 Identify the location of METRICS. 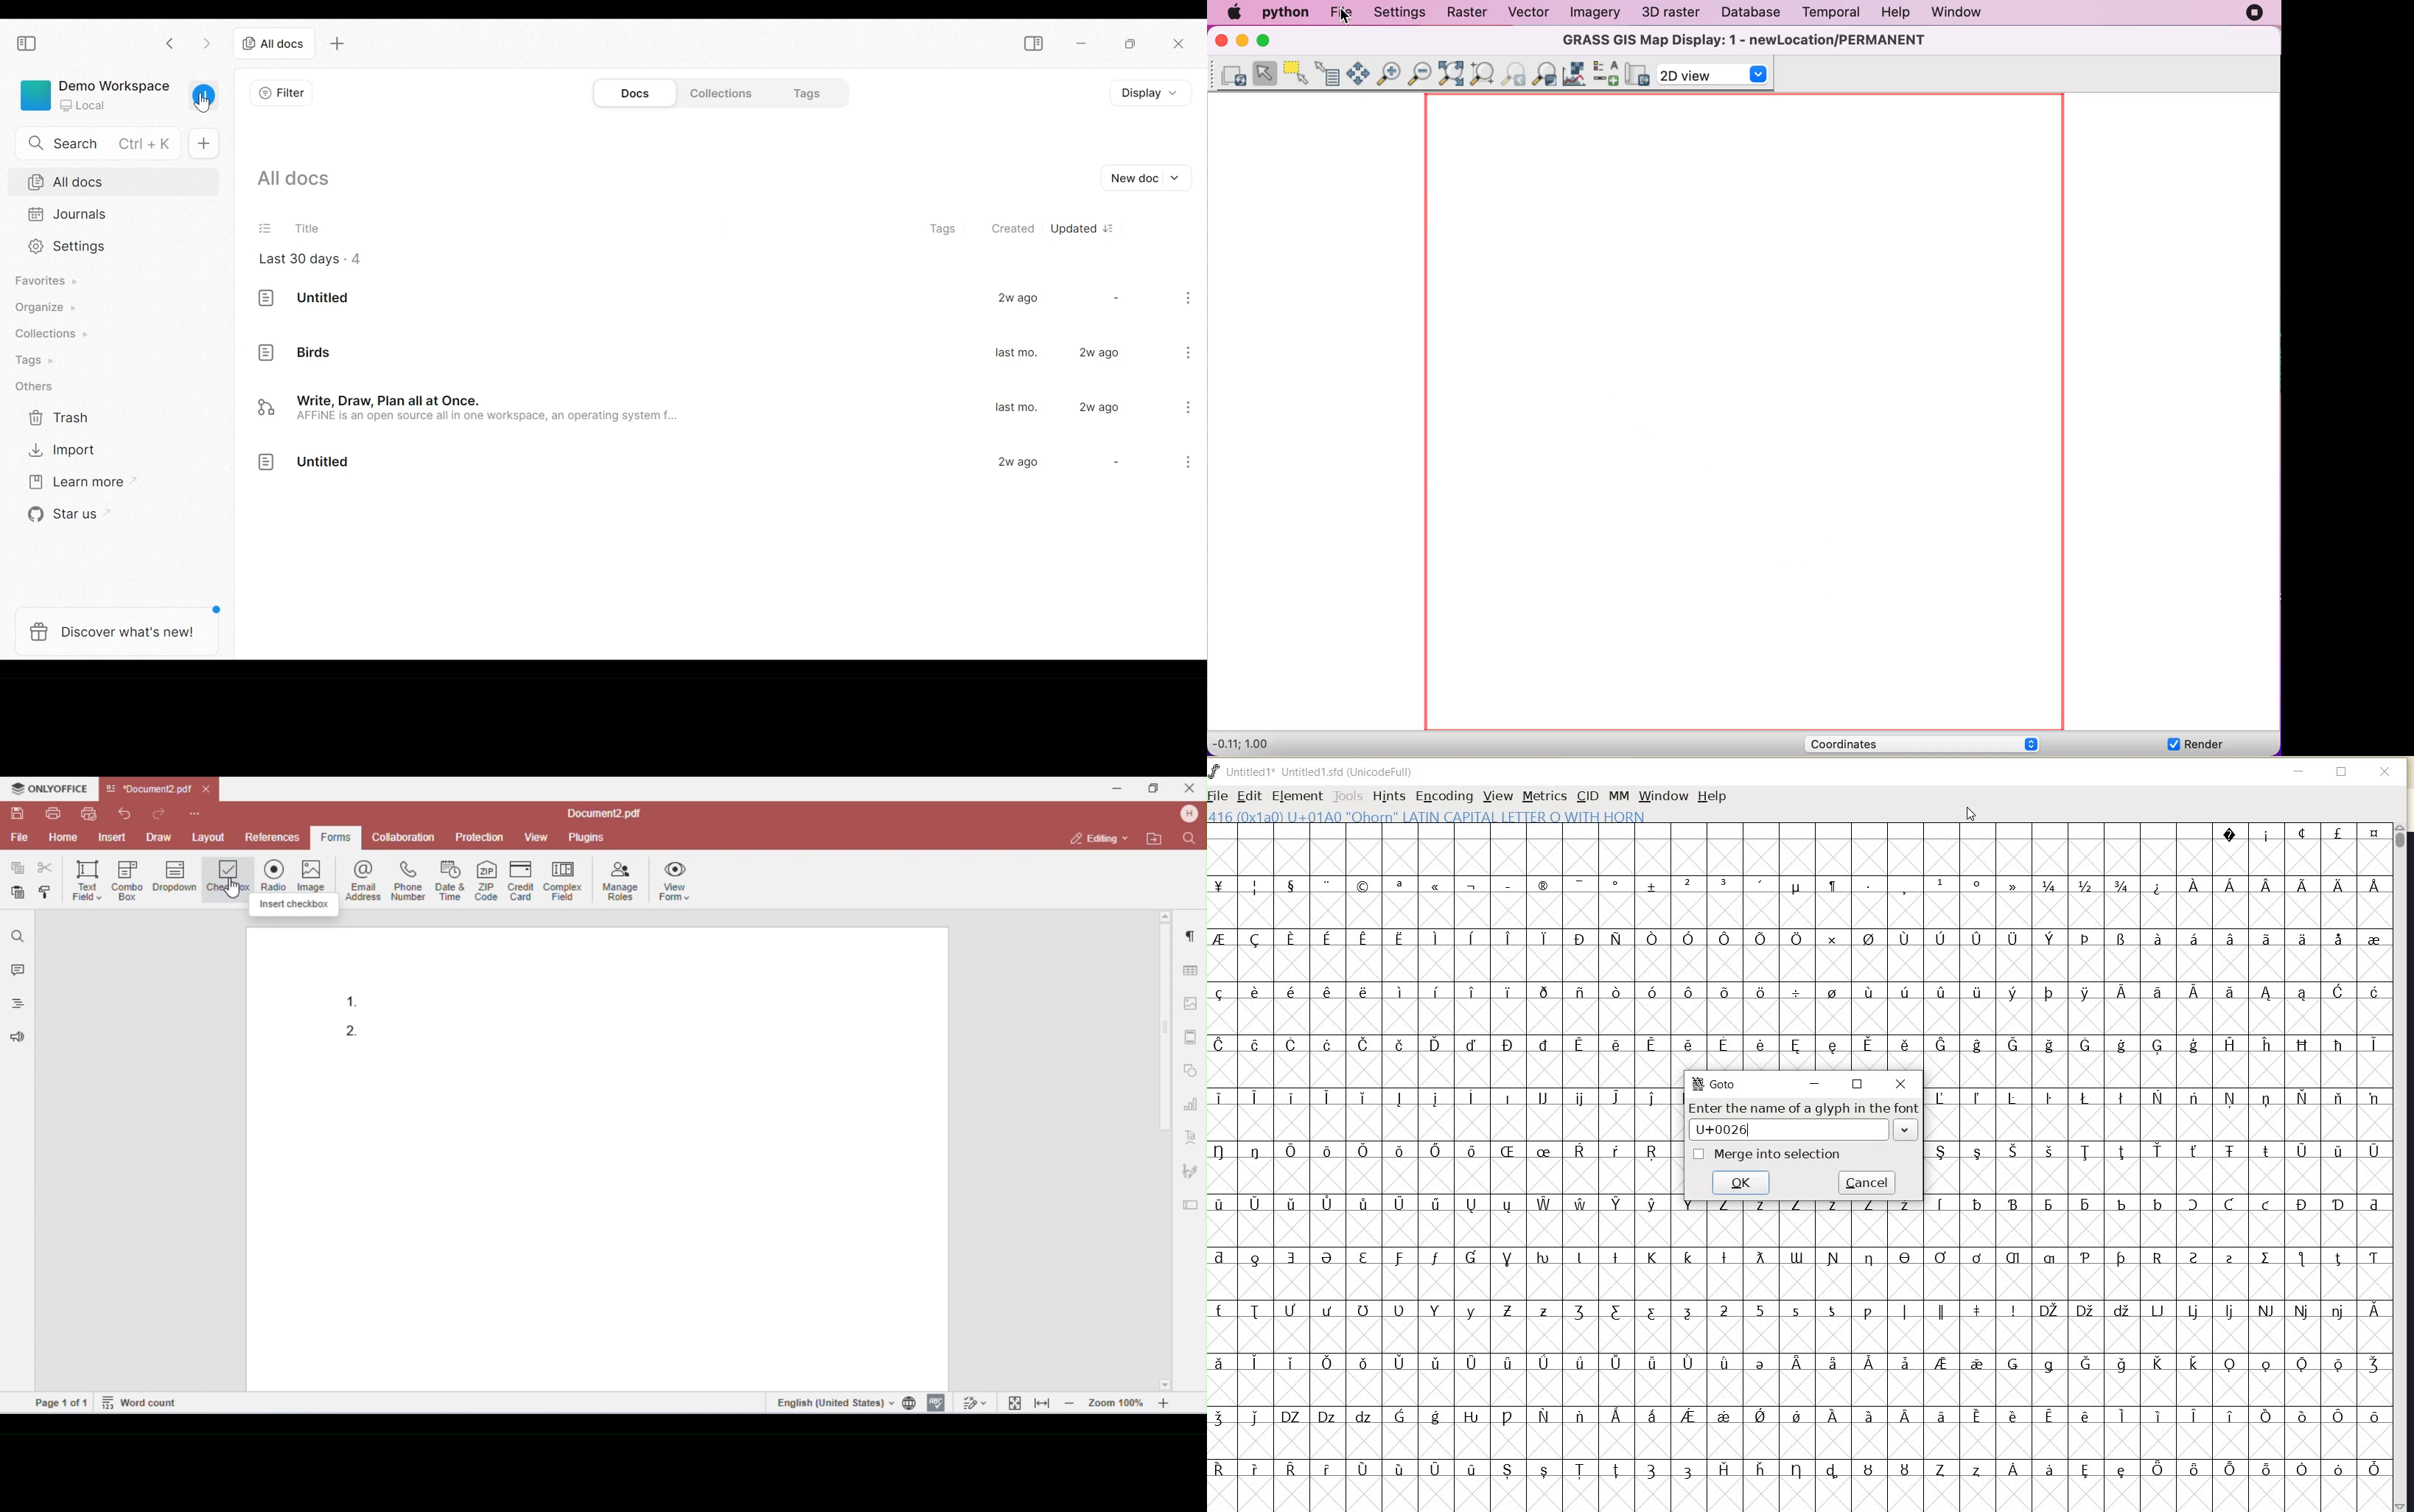
(1543, 797).